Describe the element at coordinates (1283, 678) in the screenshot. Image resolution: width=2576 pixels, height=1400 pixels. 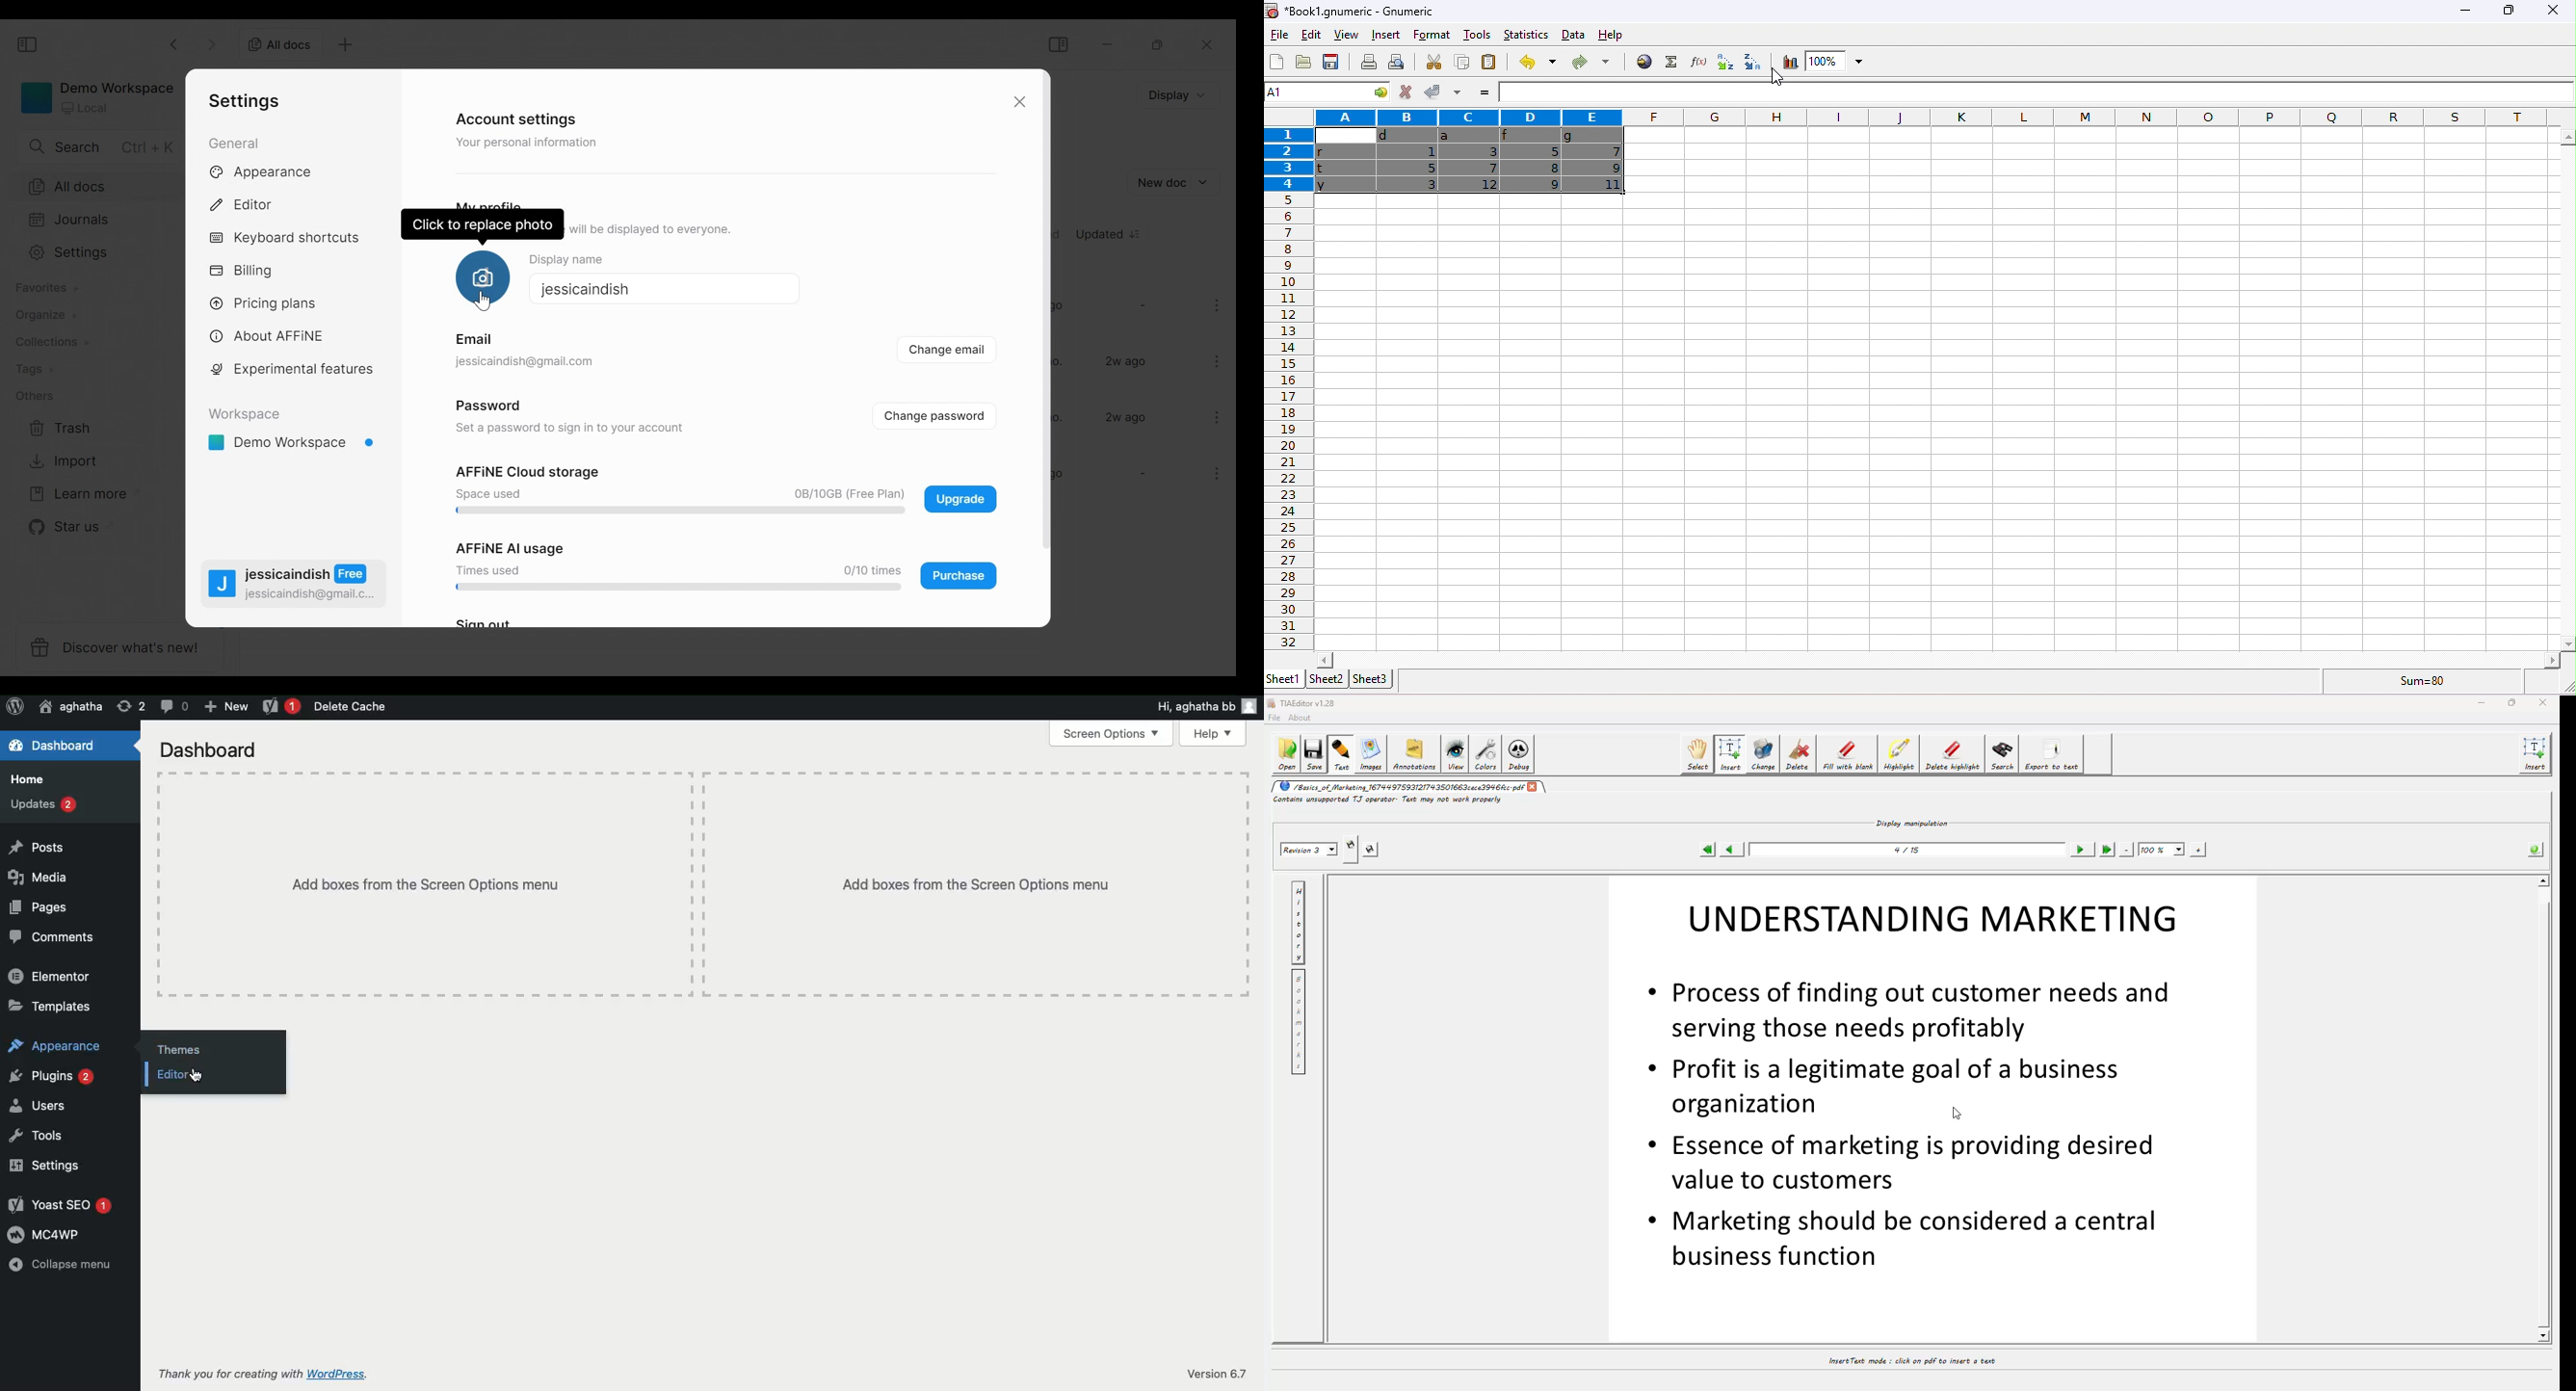
I see `sheet1` at that location.